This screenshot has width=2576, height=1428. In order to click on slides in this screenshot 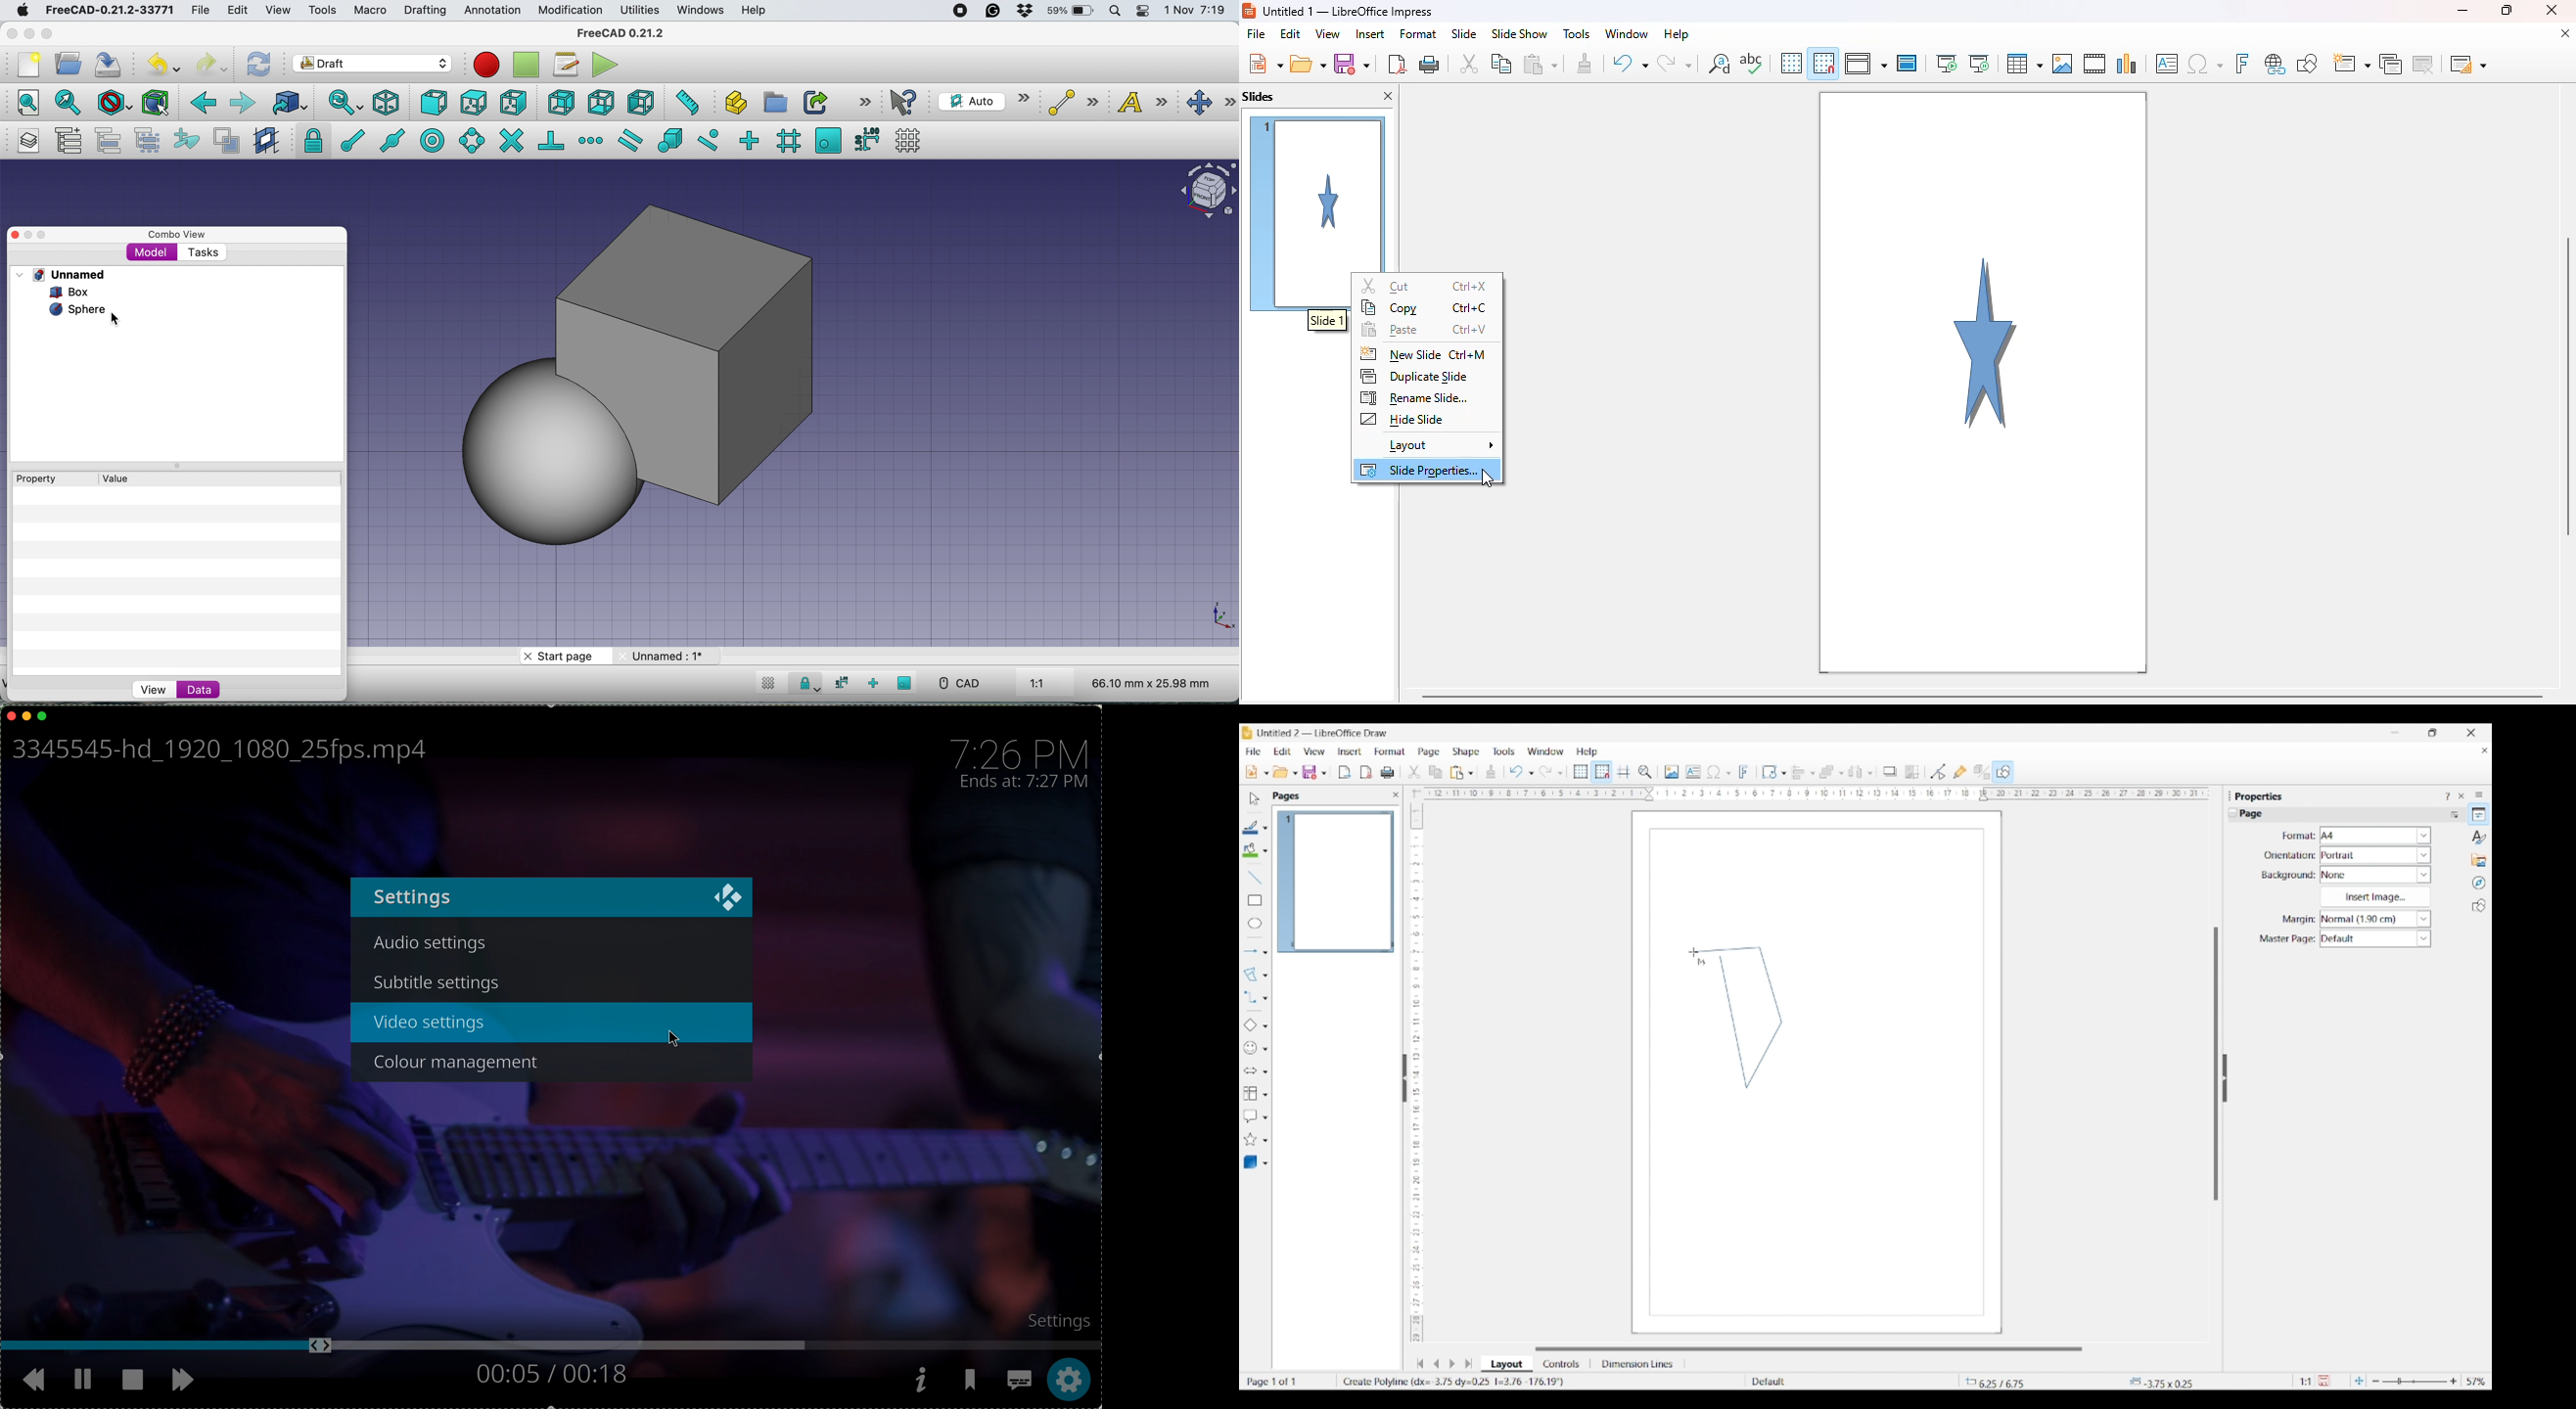, I will do `click(1259, 97)`.